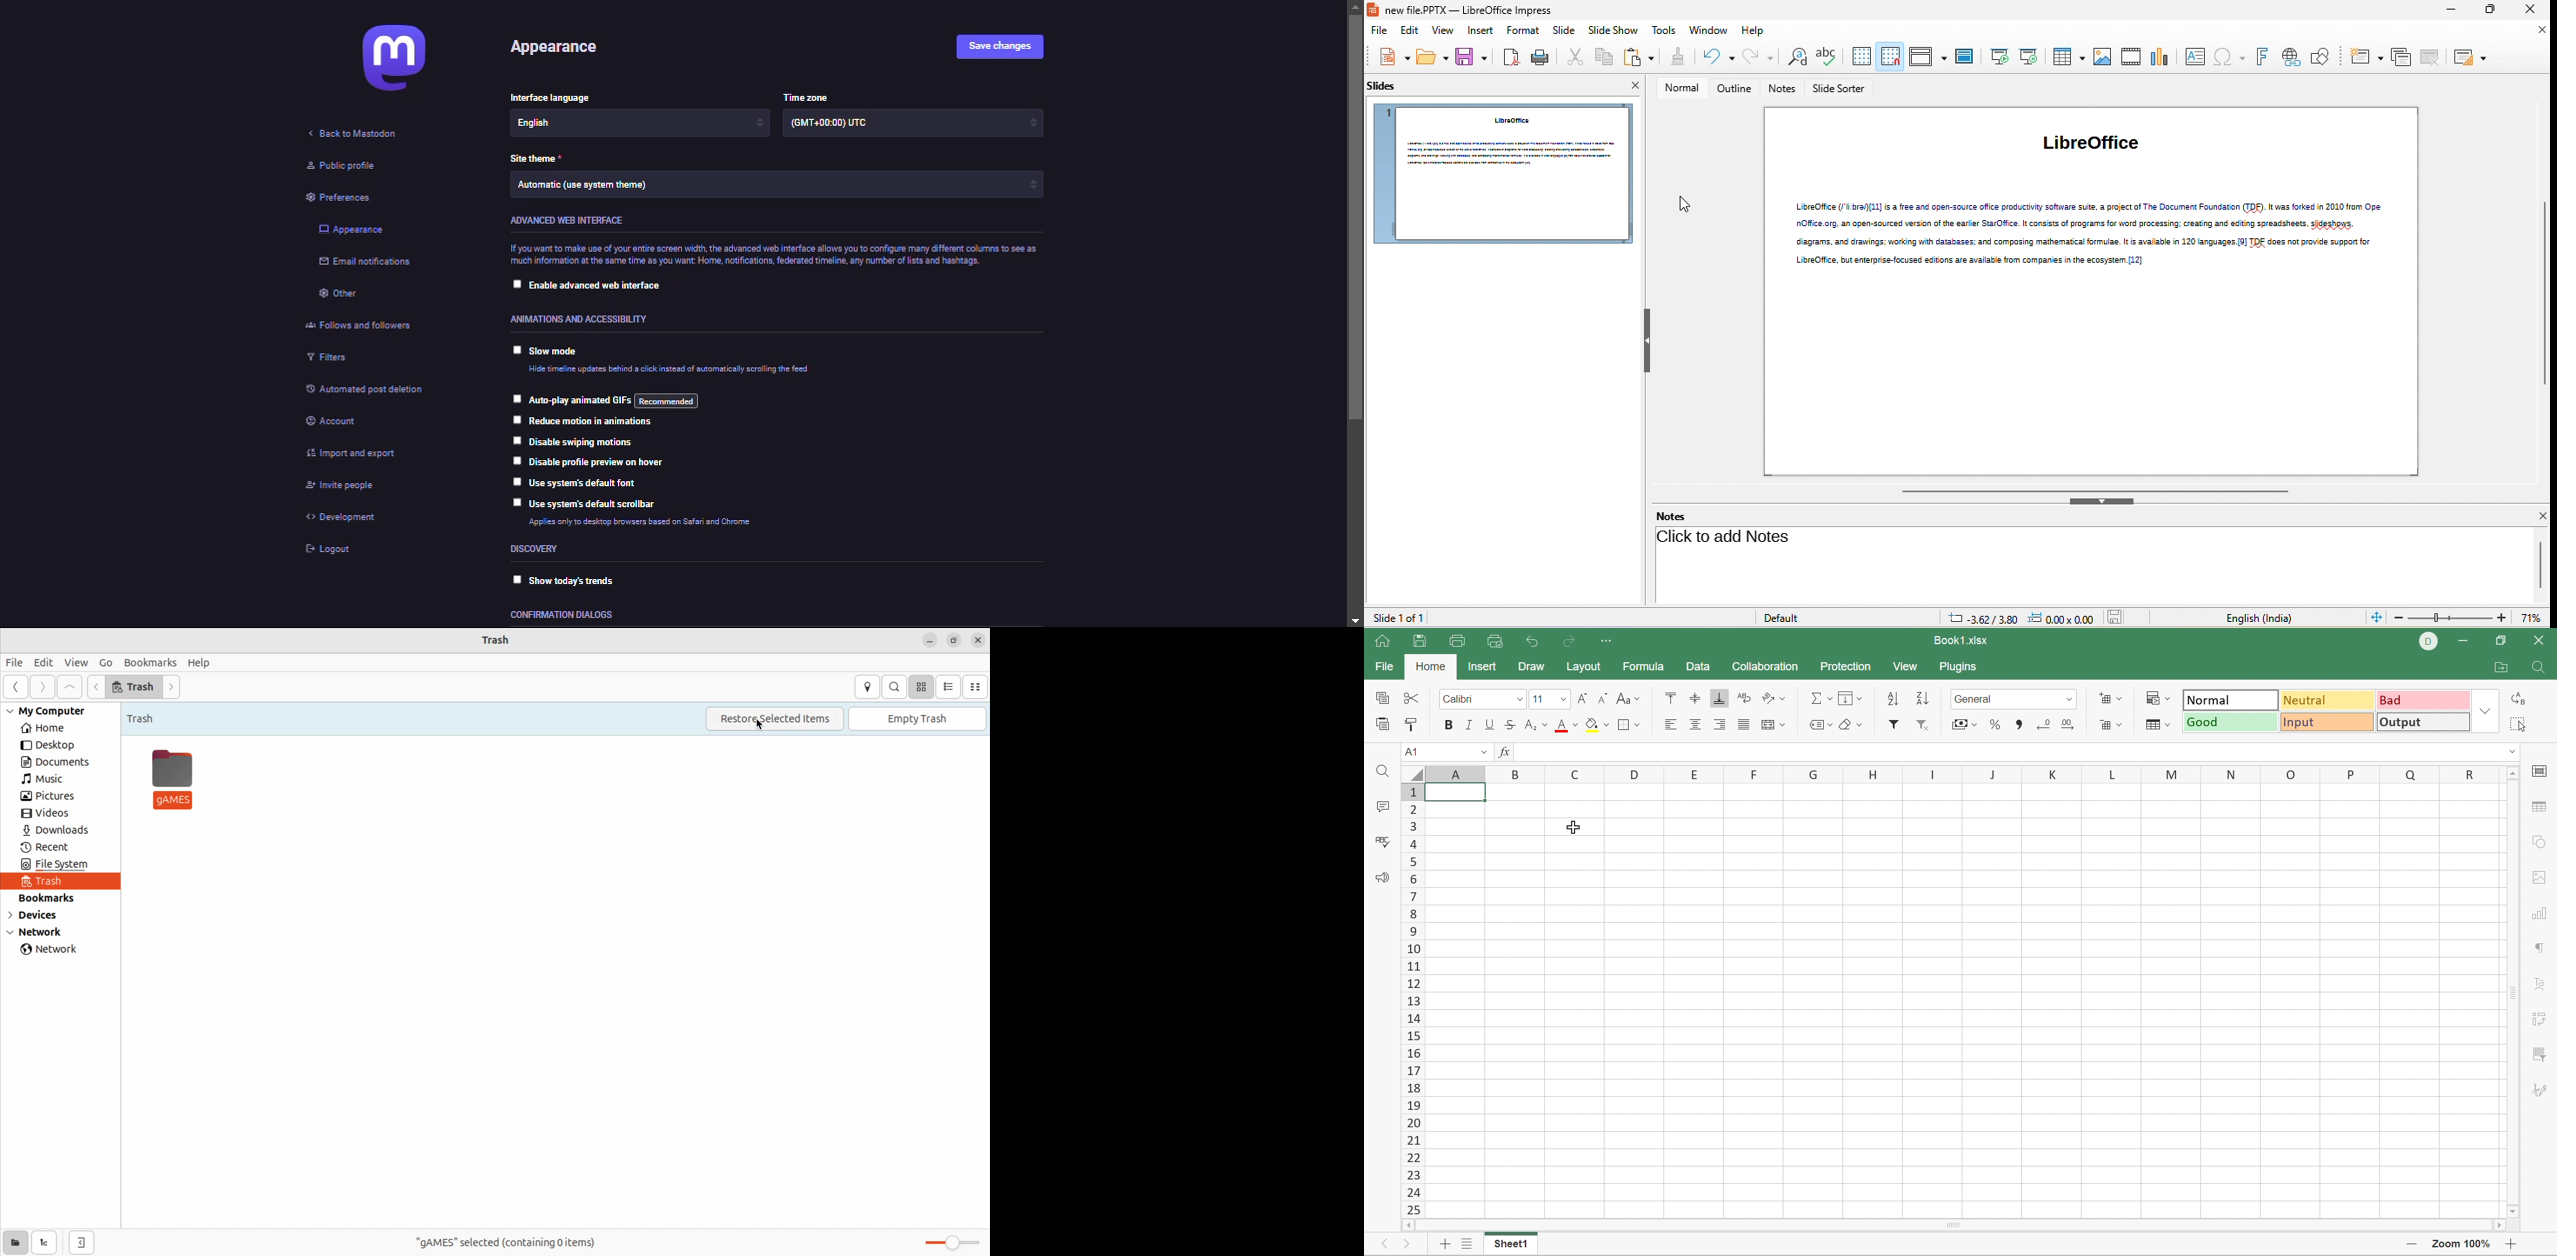 The image size is (2576, 1260). I want to click on current zoom: 71%, so click(2533, 617).